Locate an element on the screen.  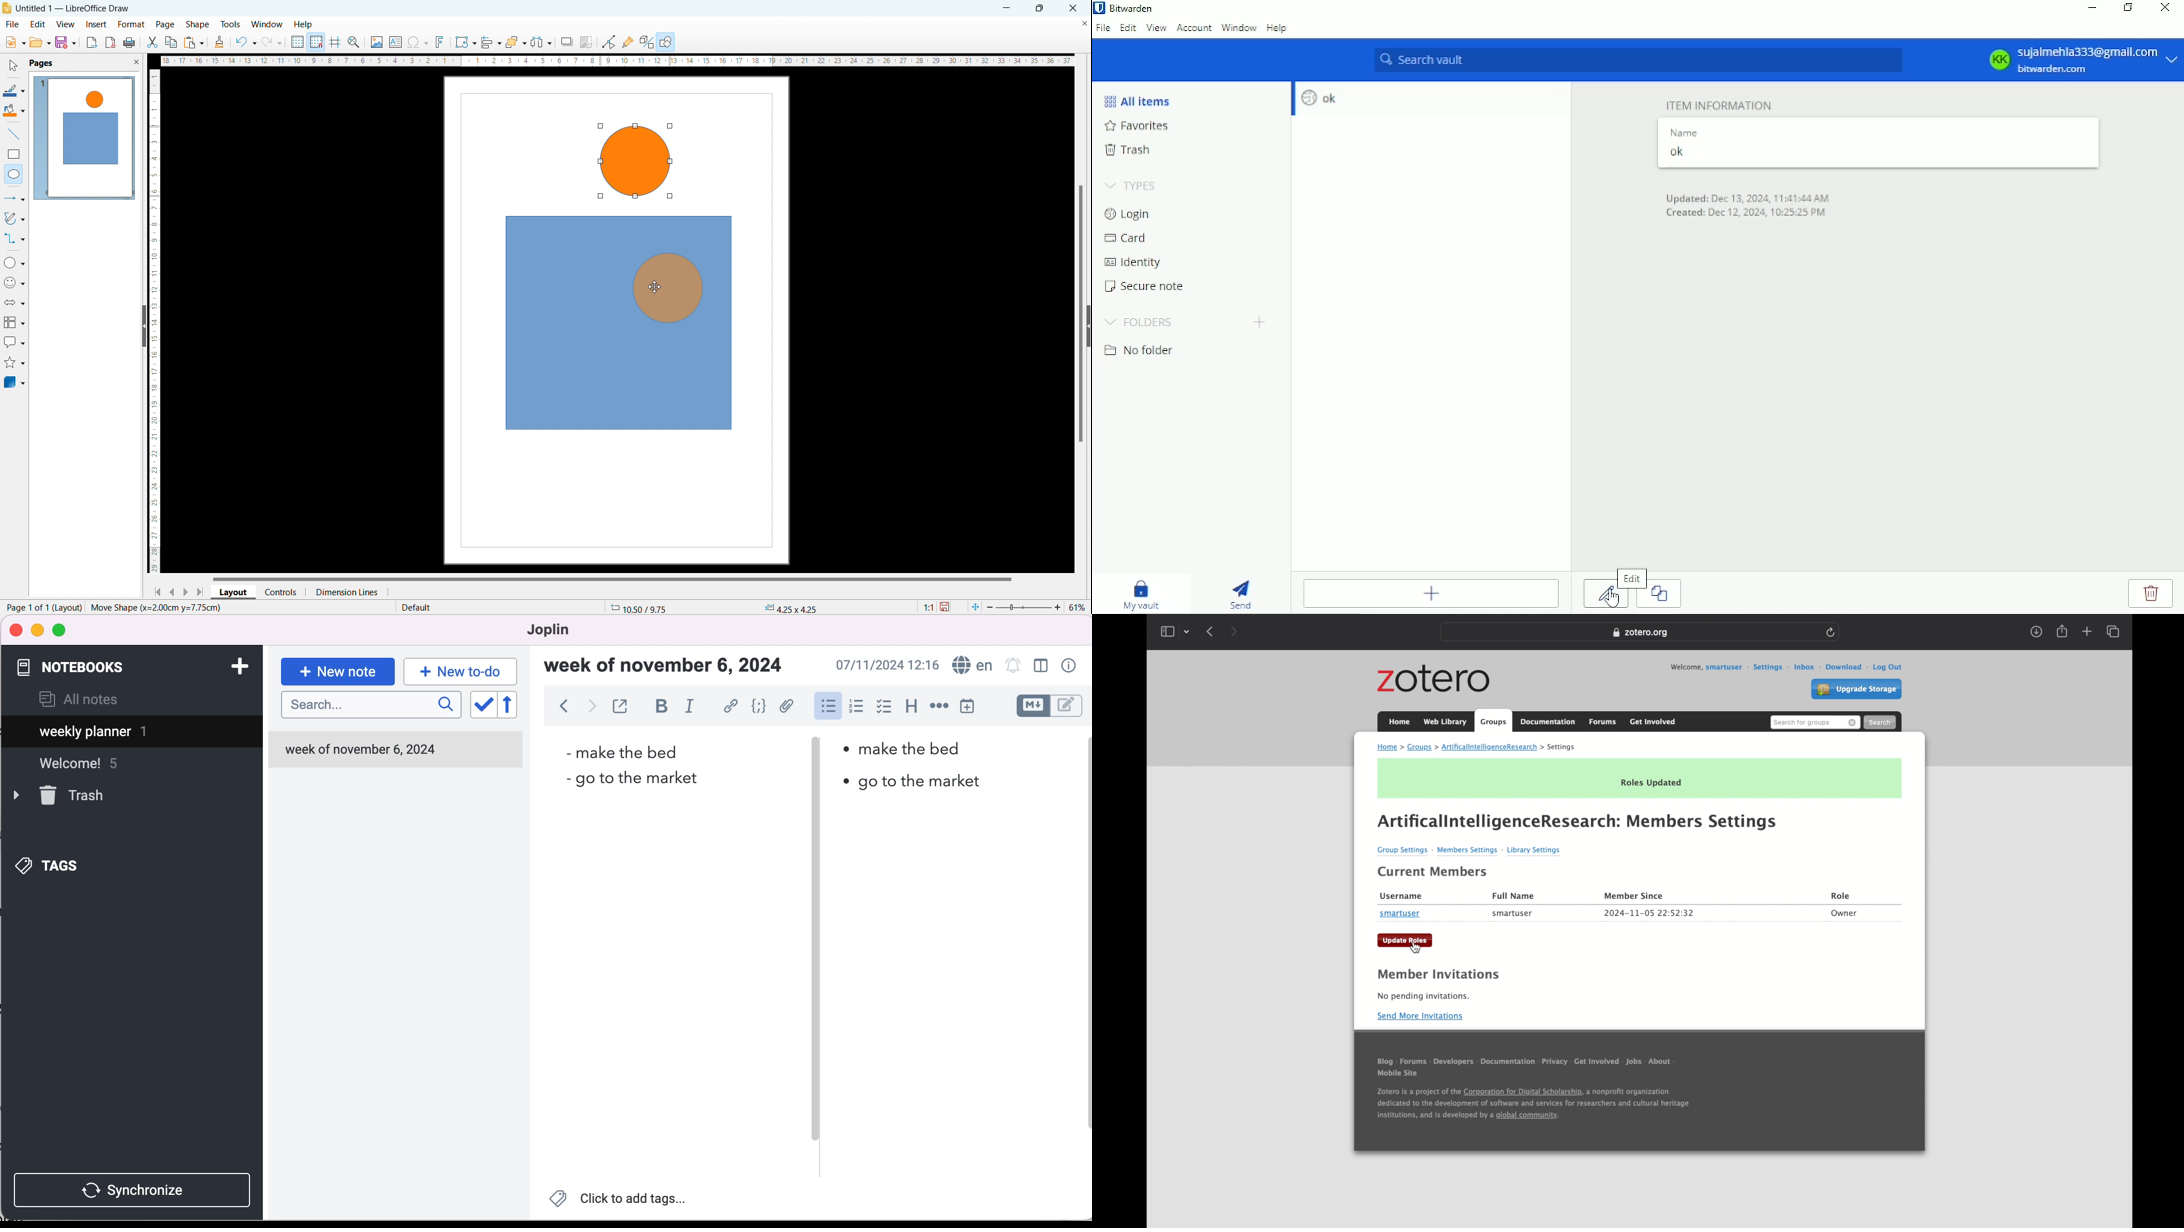
Role is located at coordinates (1845, 894).